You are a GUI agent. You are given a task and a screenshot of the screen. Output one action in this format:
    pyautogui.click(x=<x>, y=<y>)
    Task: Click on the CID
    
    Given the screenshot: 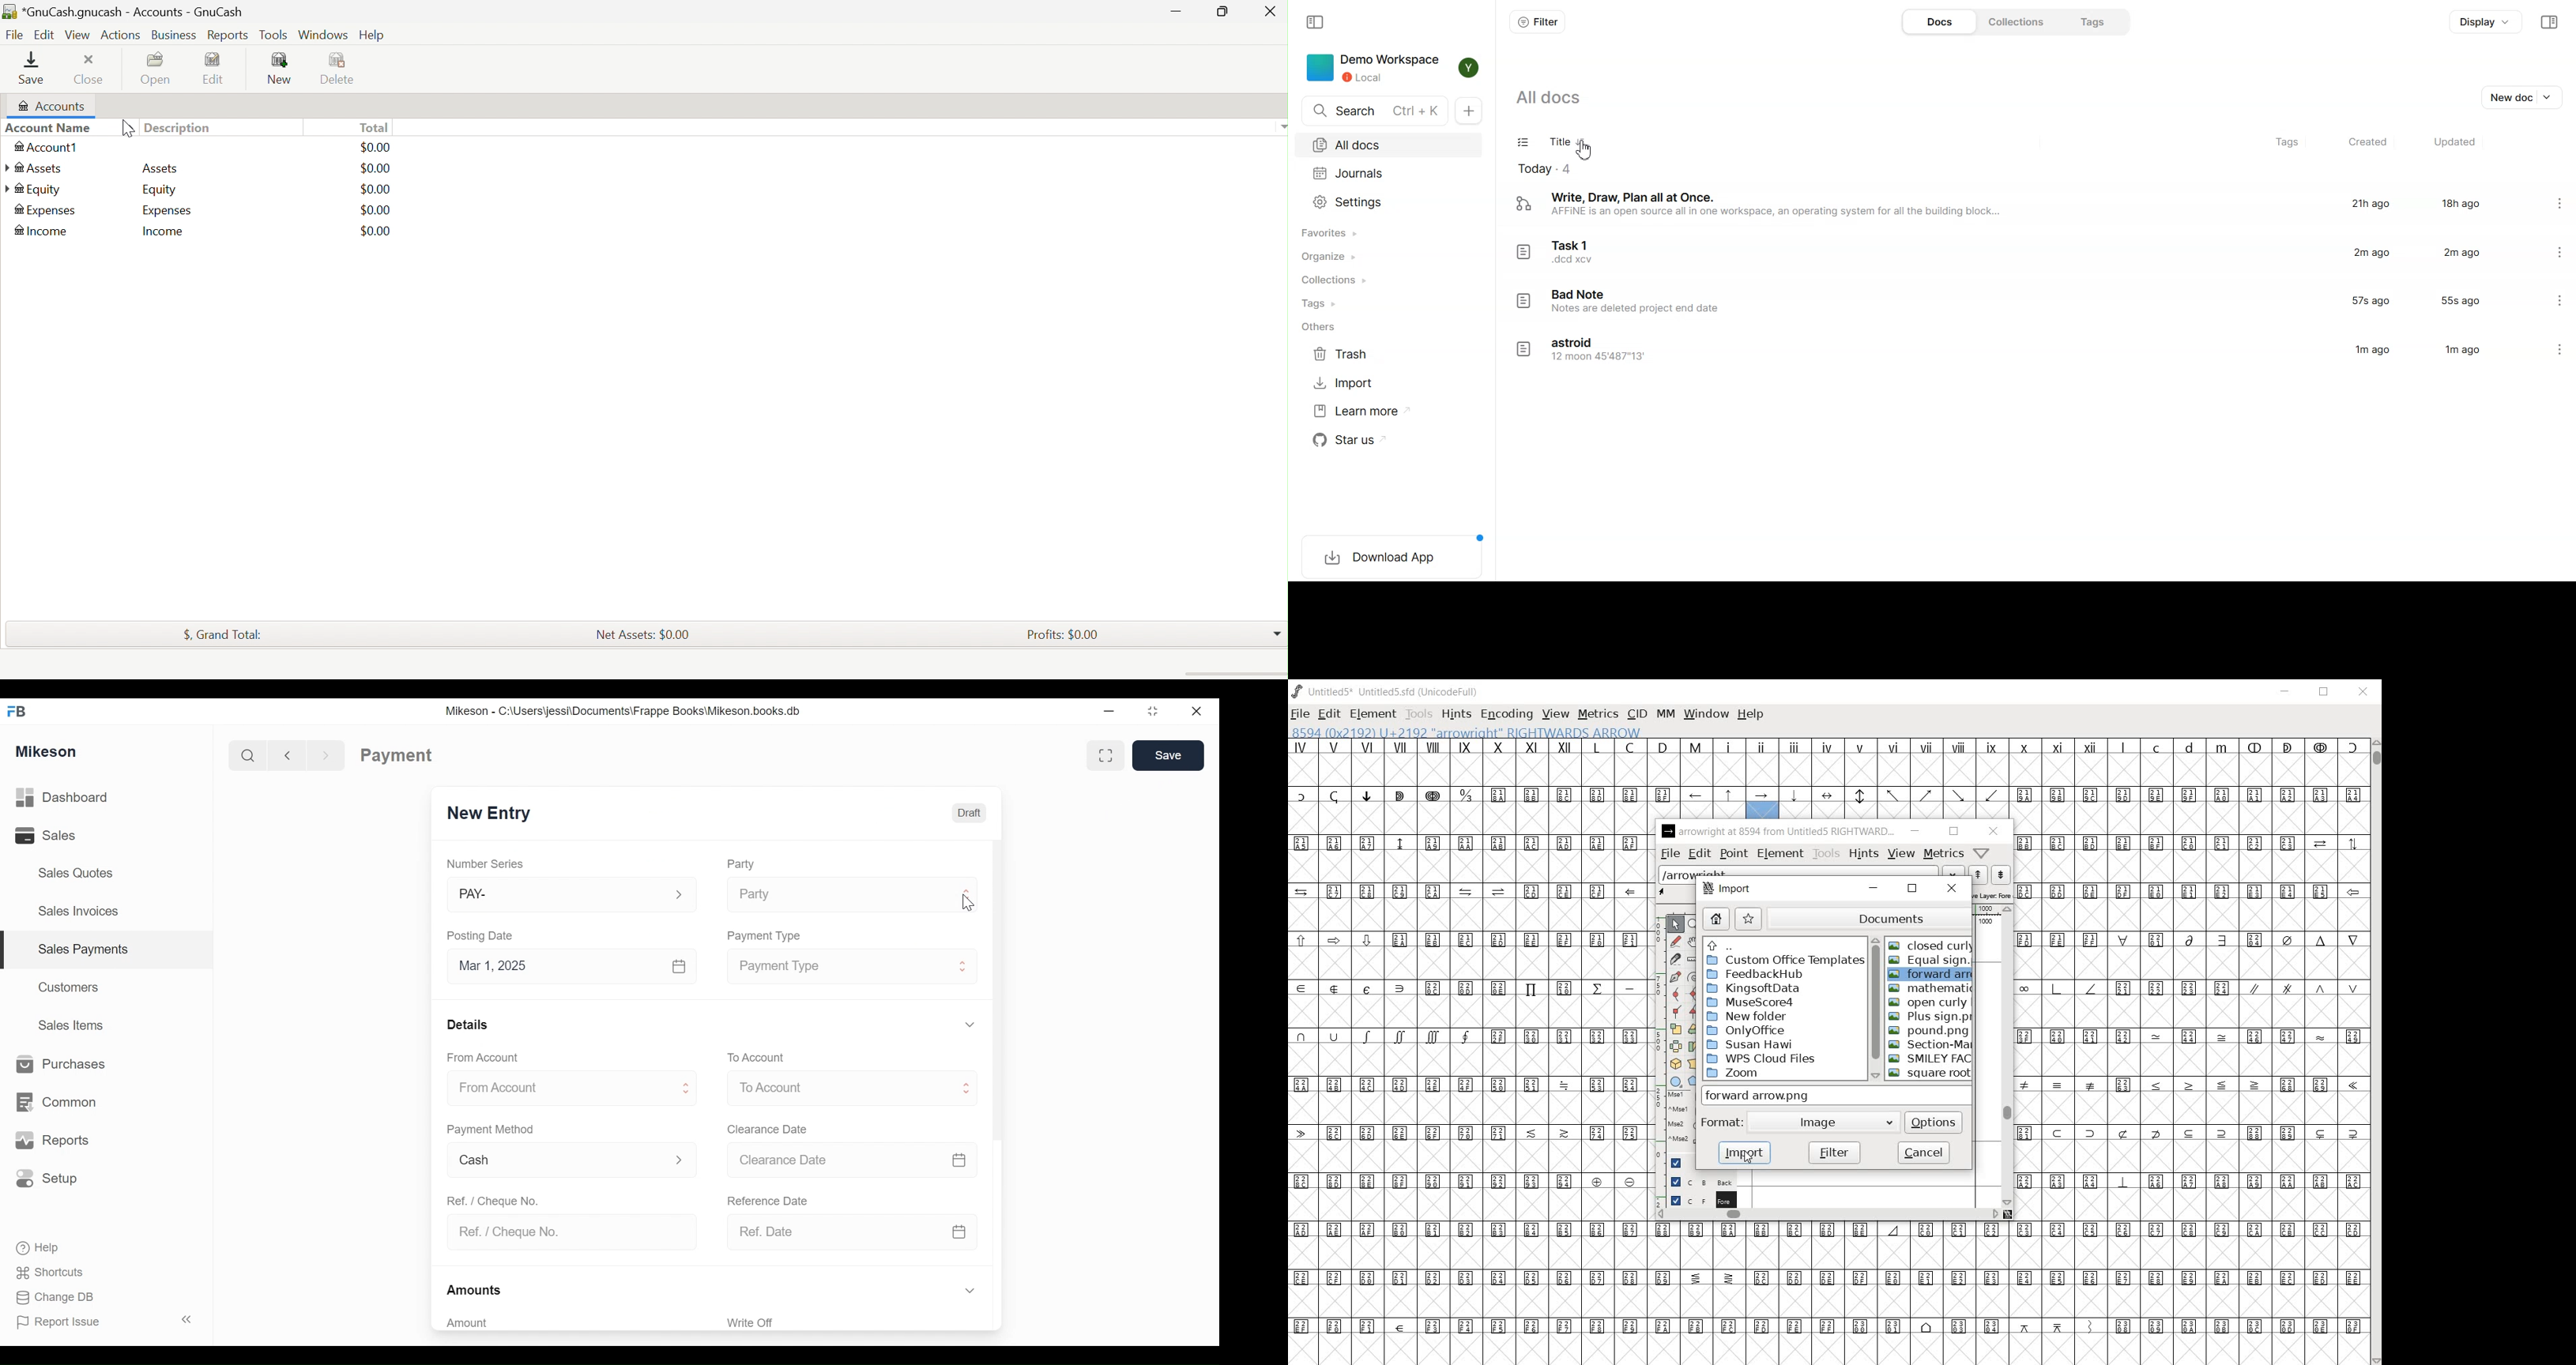 What is the action you would take?
    pyautogui.click(x=1637, y=714)
    